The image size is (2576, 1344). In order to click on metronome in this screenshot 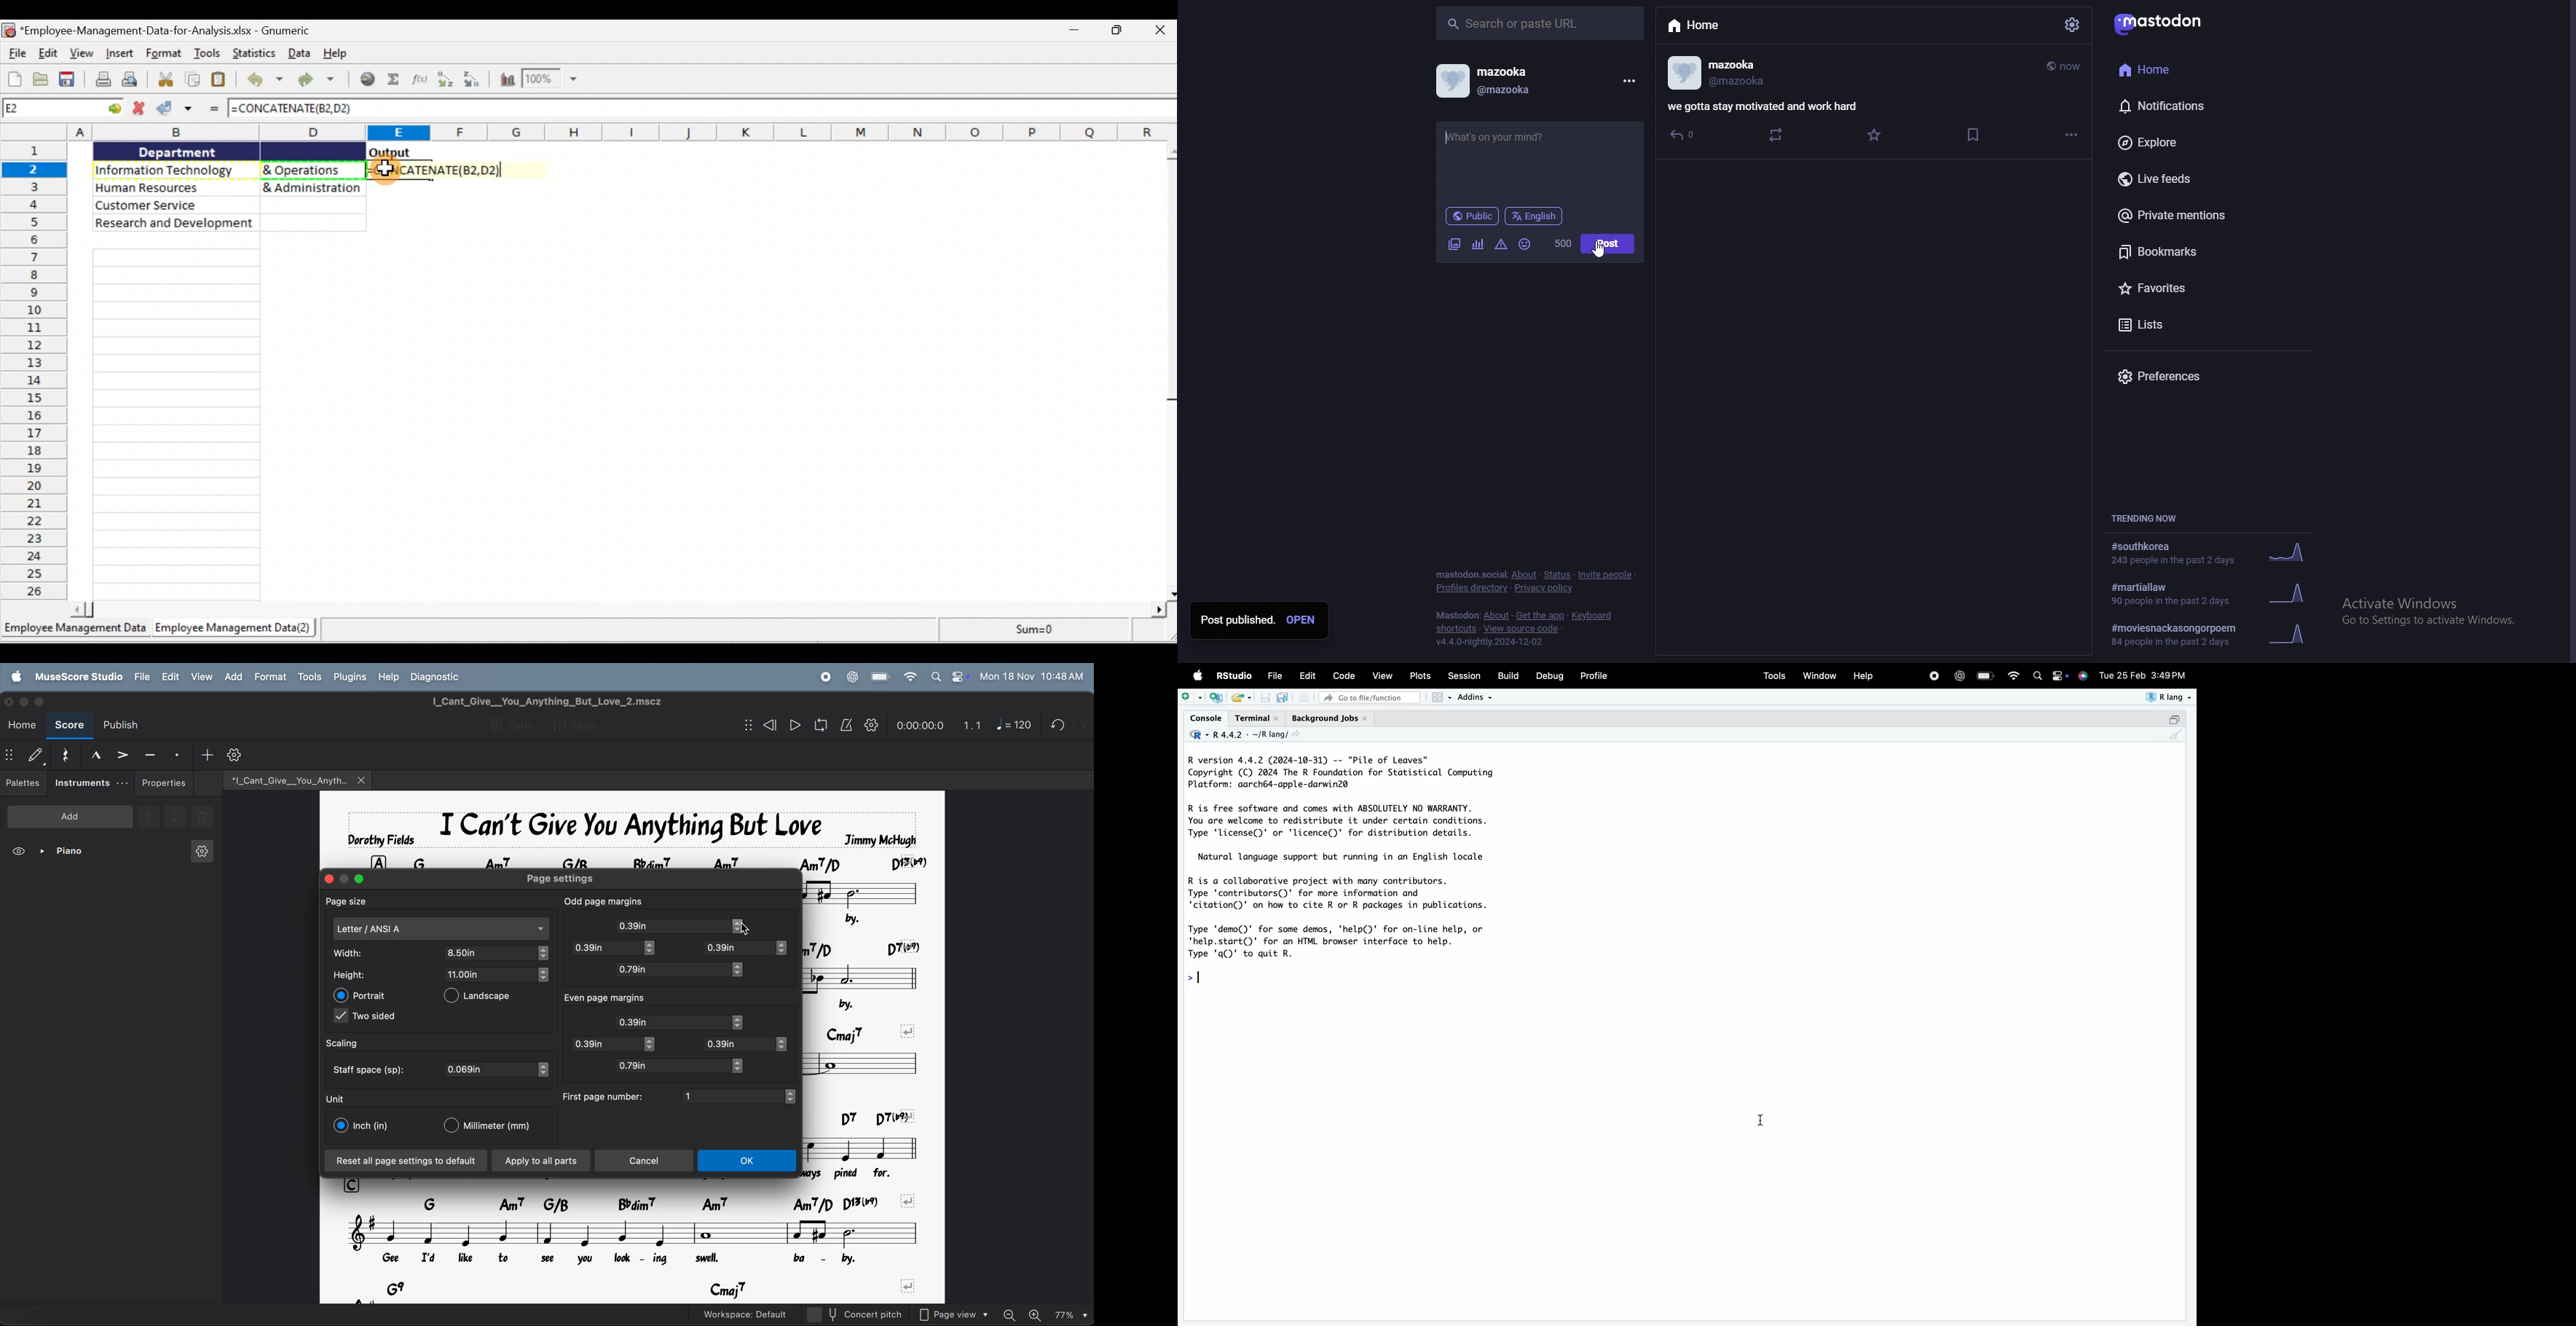, I will do `click(847, 725)`.